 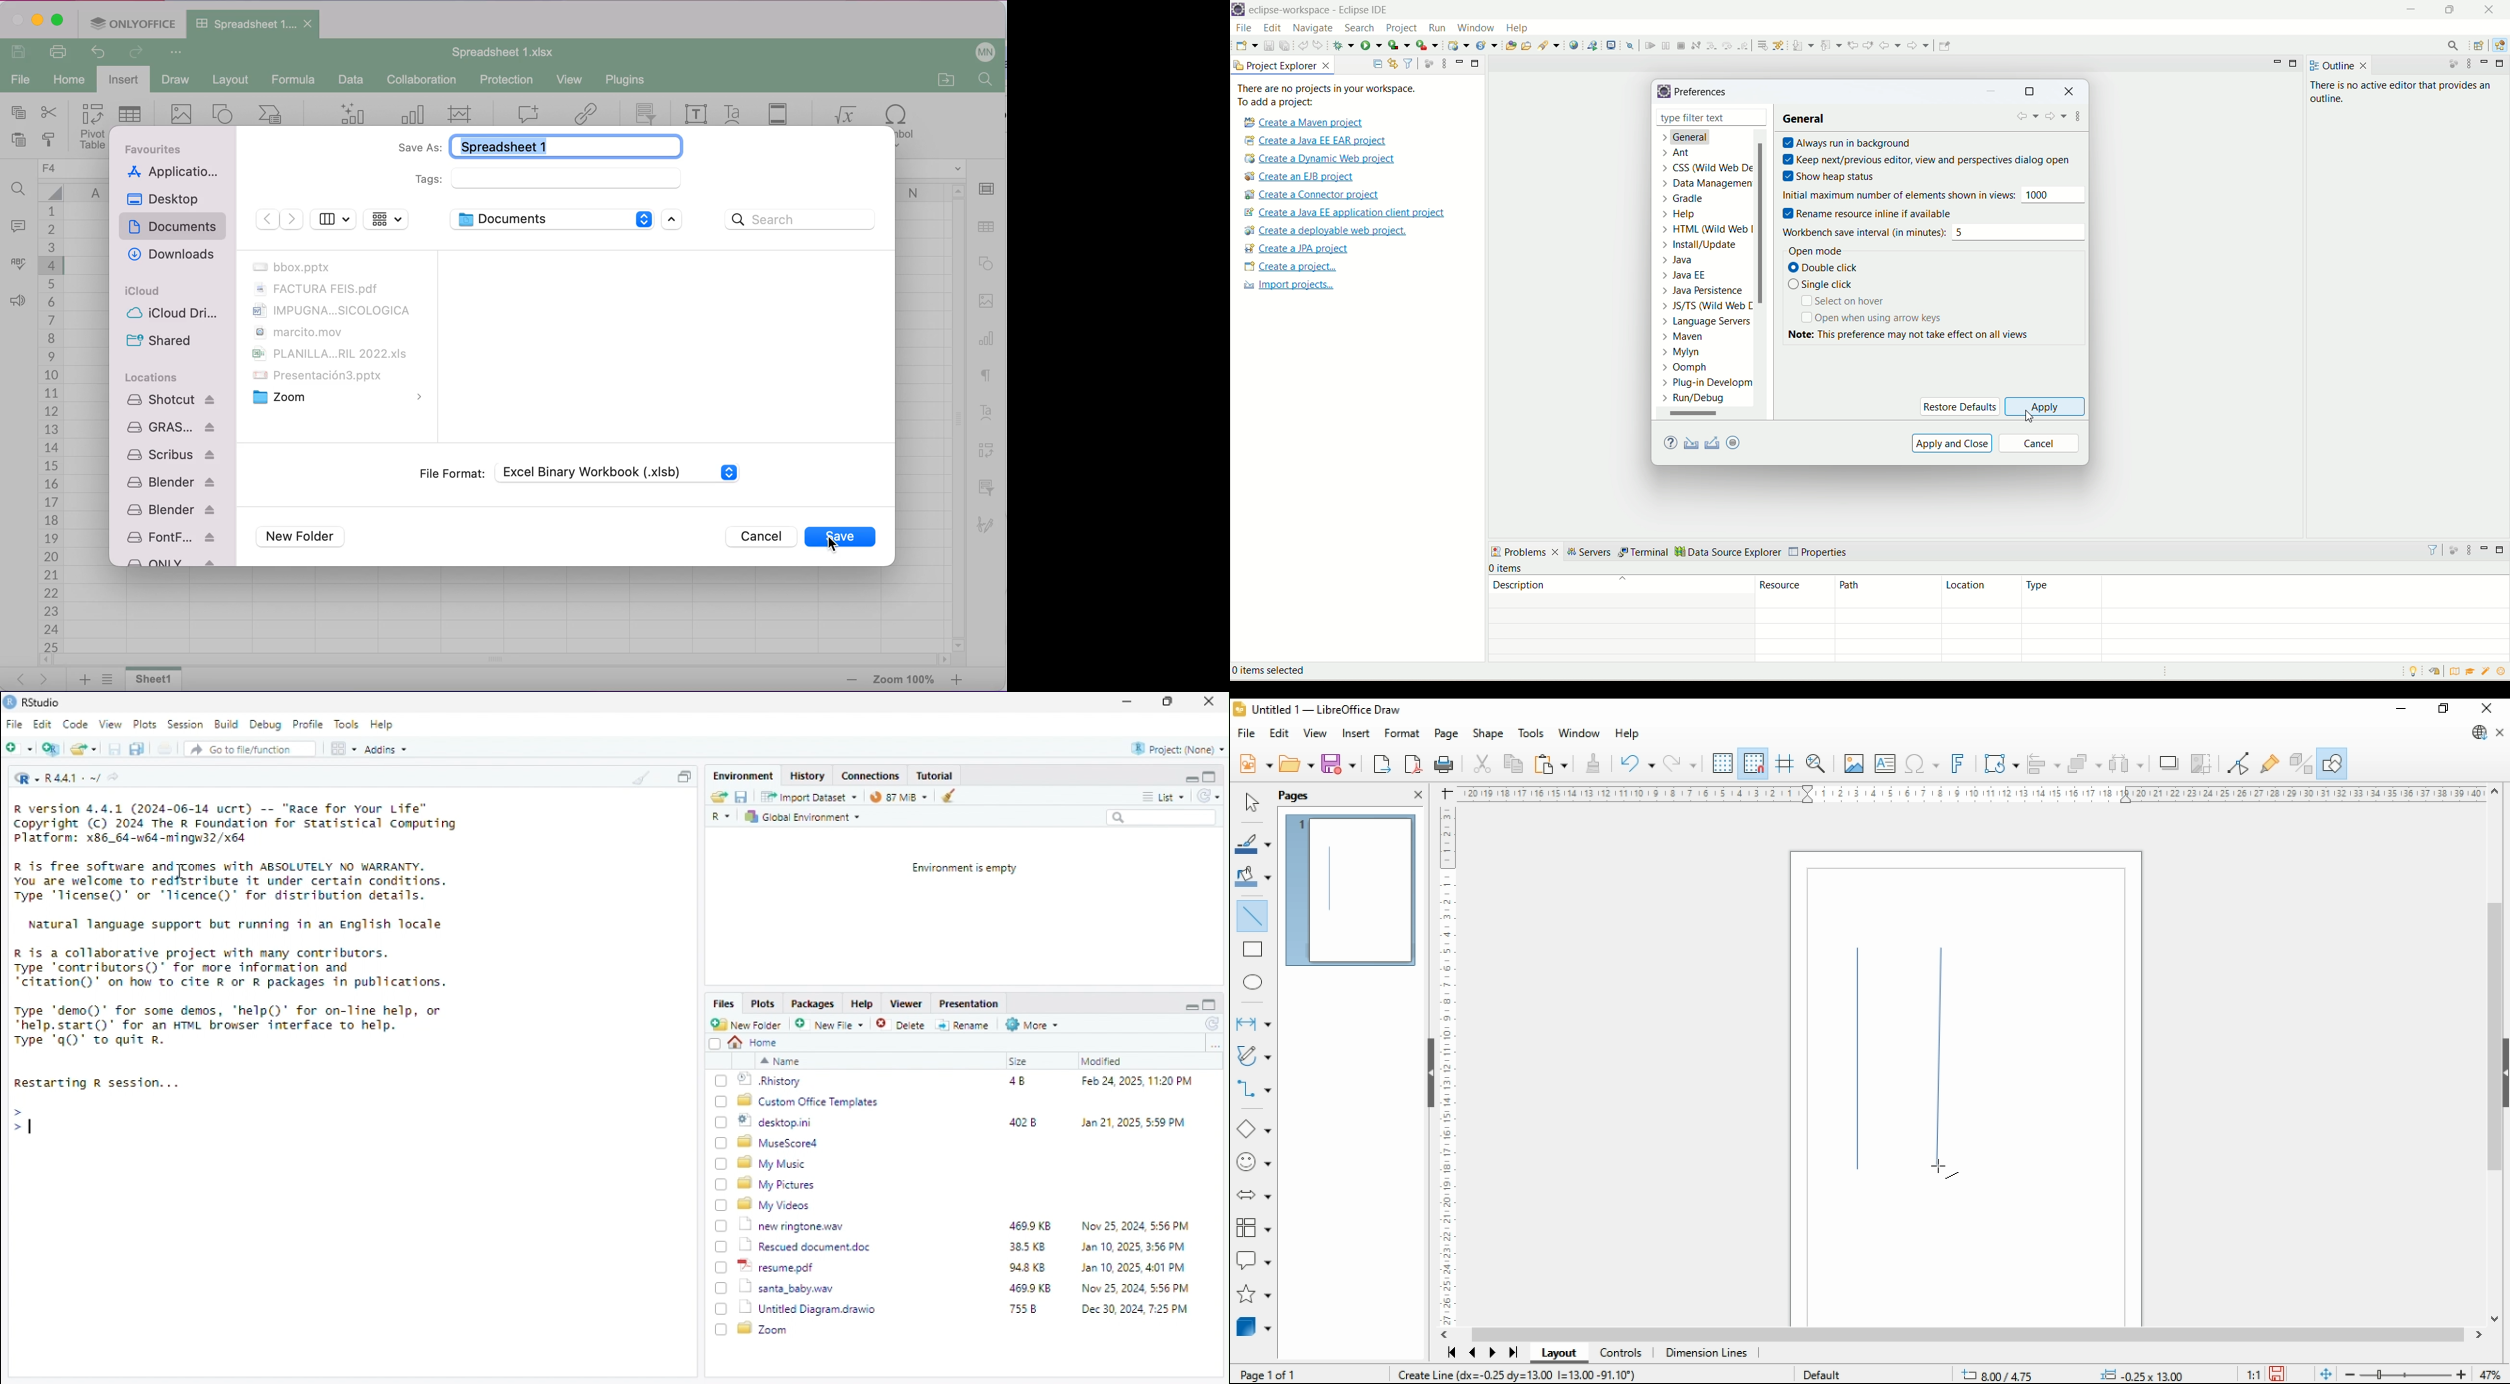 I want to click on desktop, so click(x=169, y=199).